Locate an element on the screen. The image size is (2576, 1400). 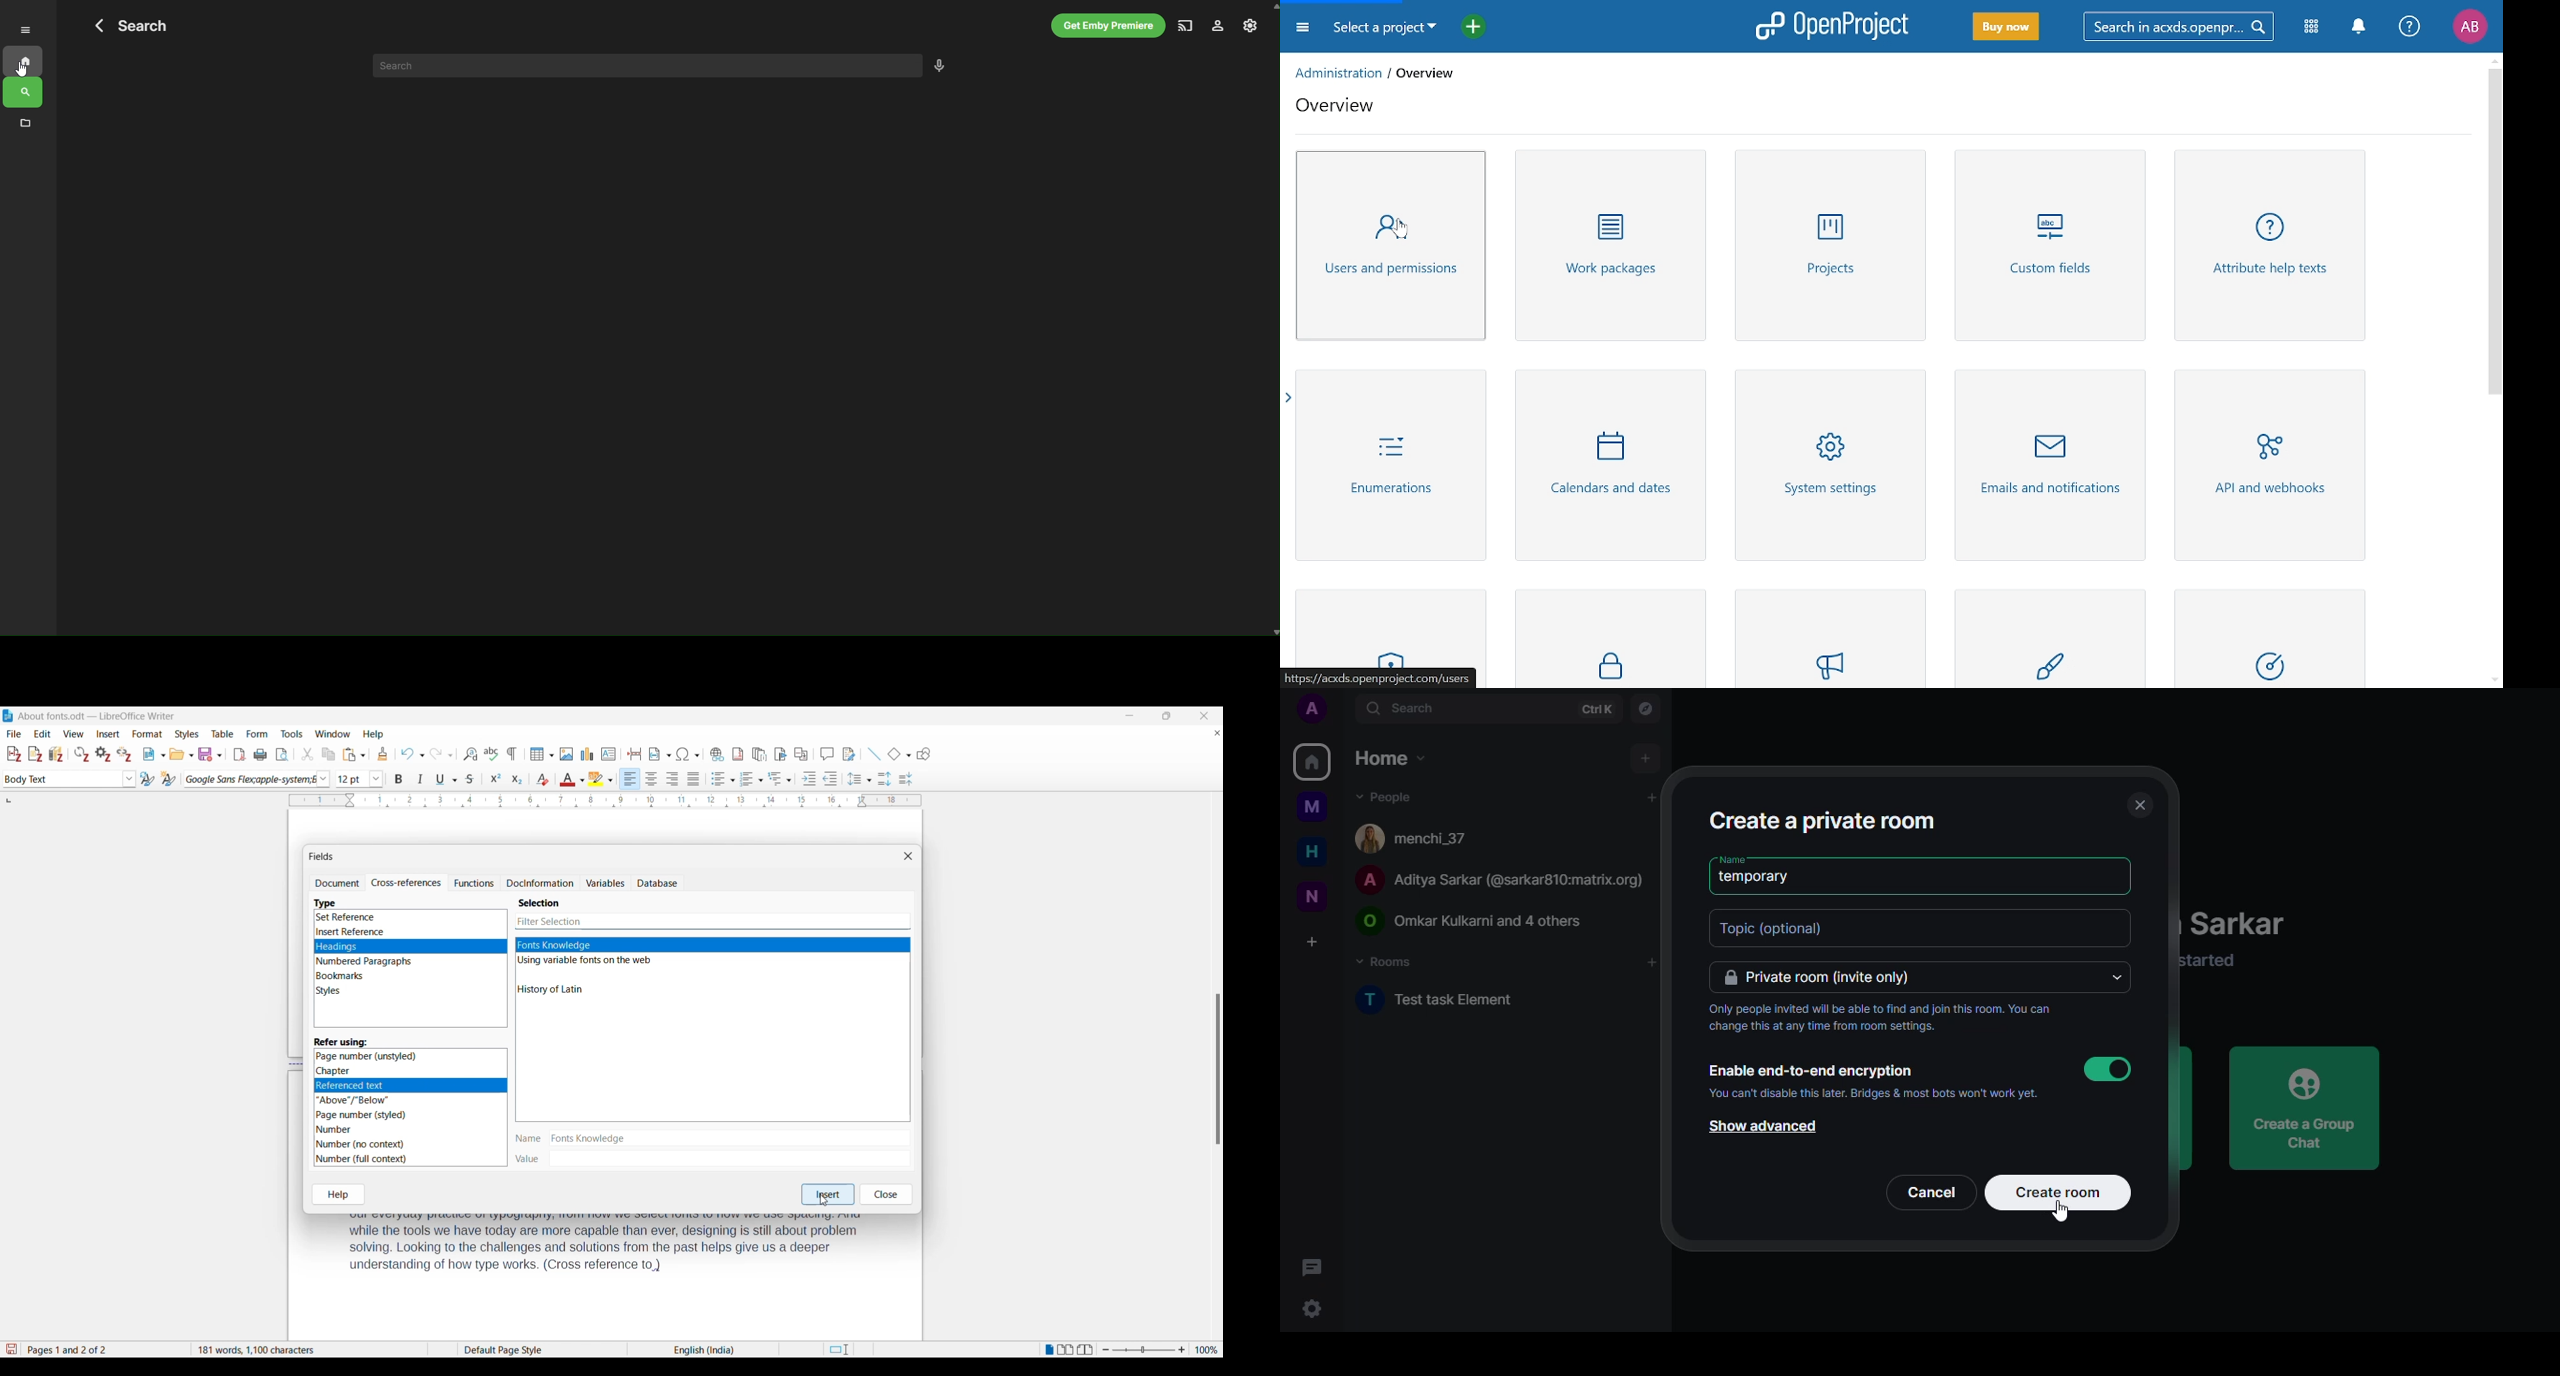
Section title is located at coordinates (341, 1042).